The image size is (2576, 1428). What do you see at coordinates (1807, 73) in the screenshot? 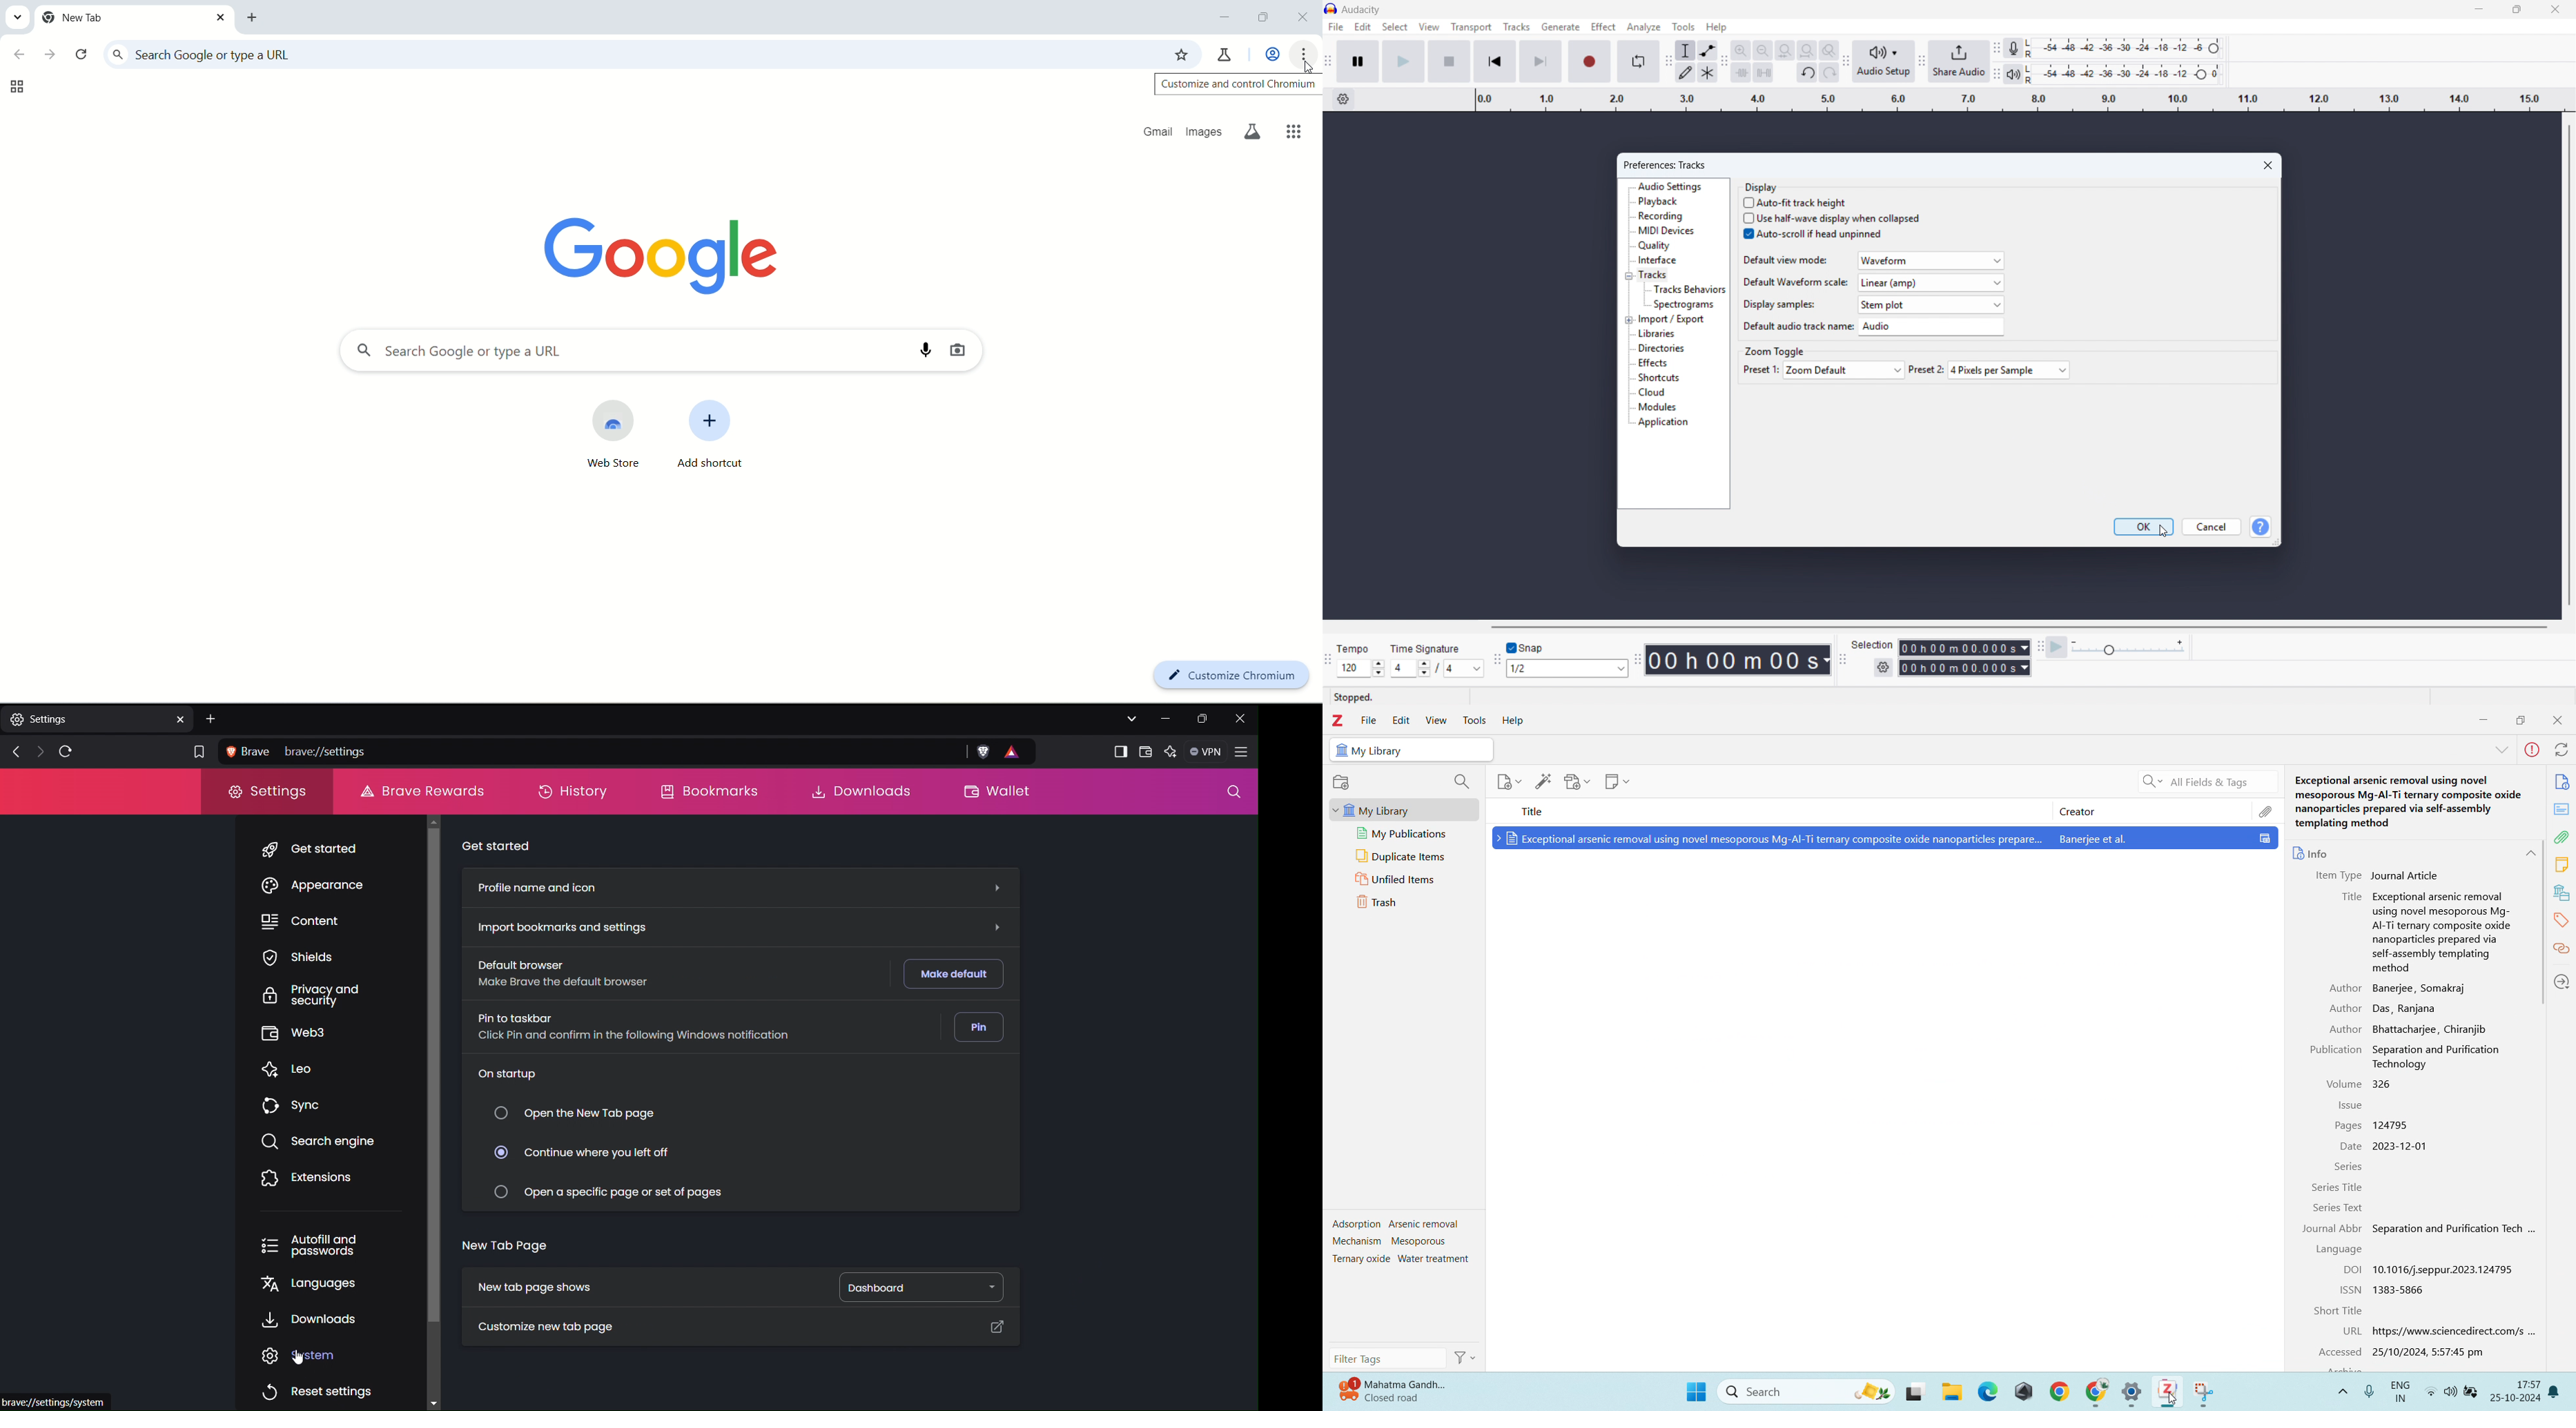
I see `undo` at bounding box center [1807, 73].